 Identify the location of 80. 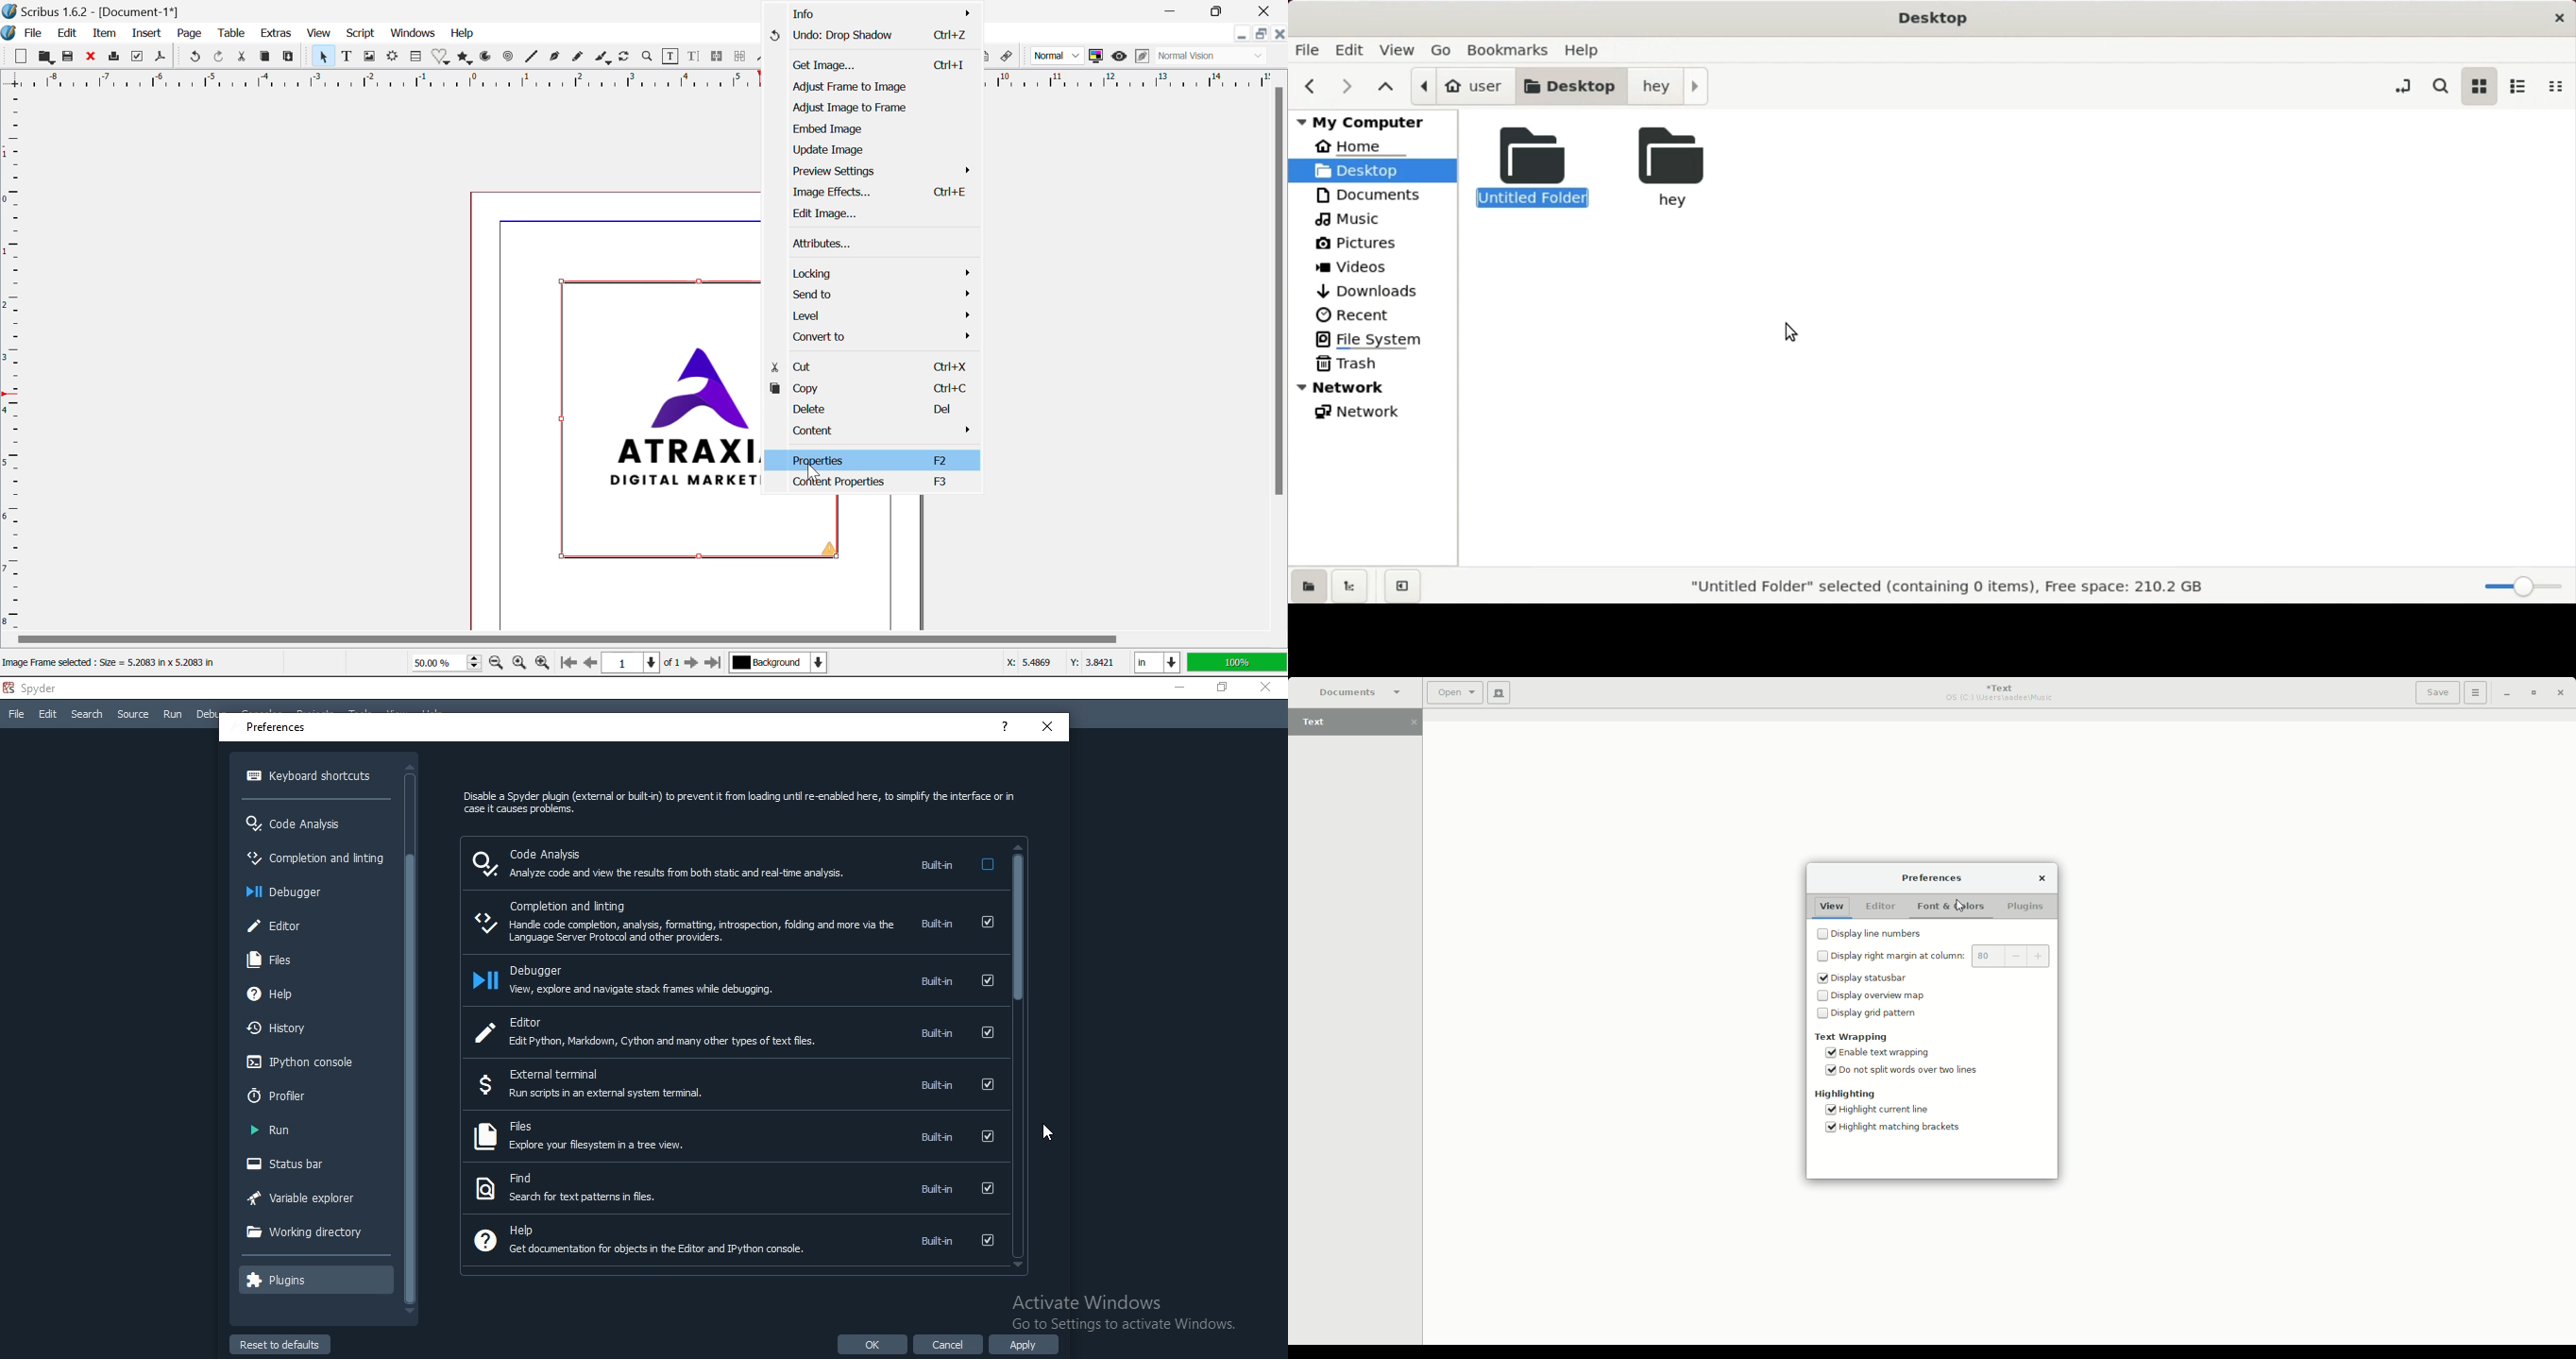
(2011, 954).